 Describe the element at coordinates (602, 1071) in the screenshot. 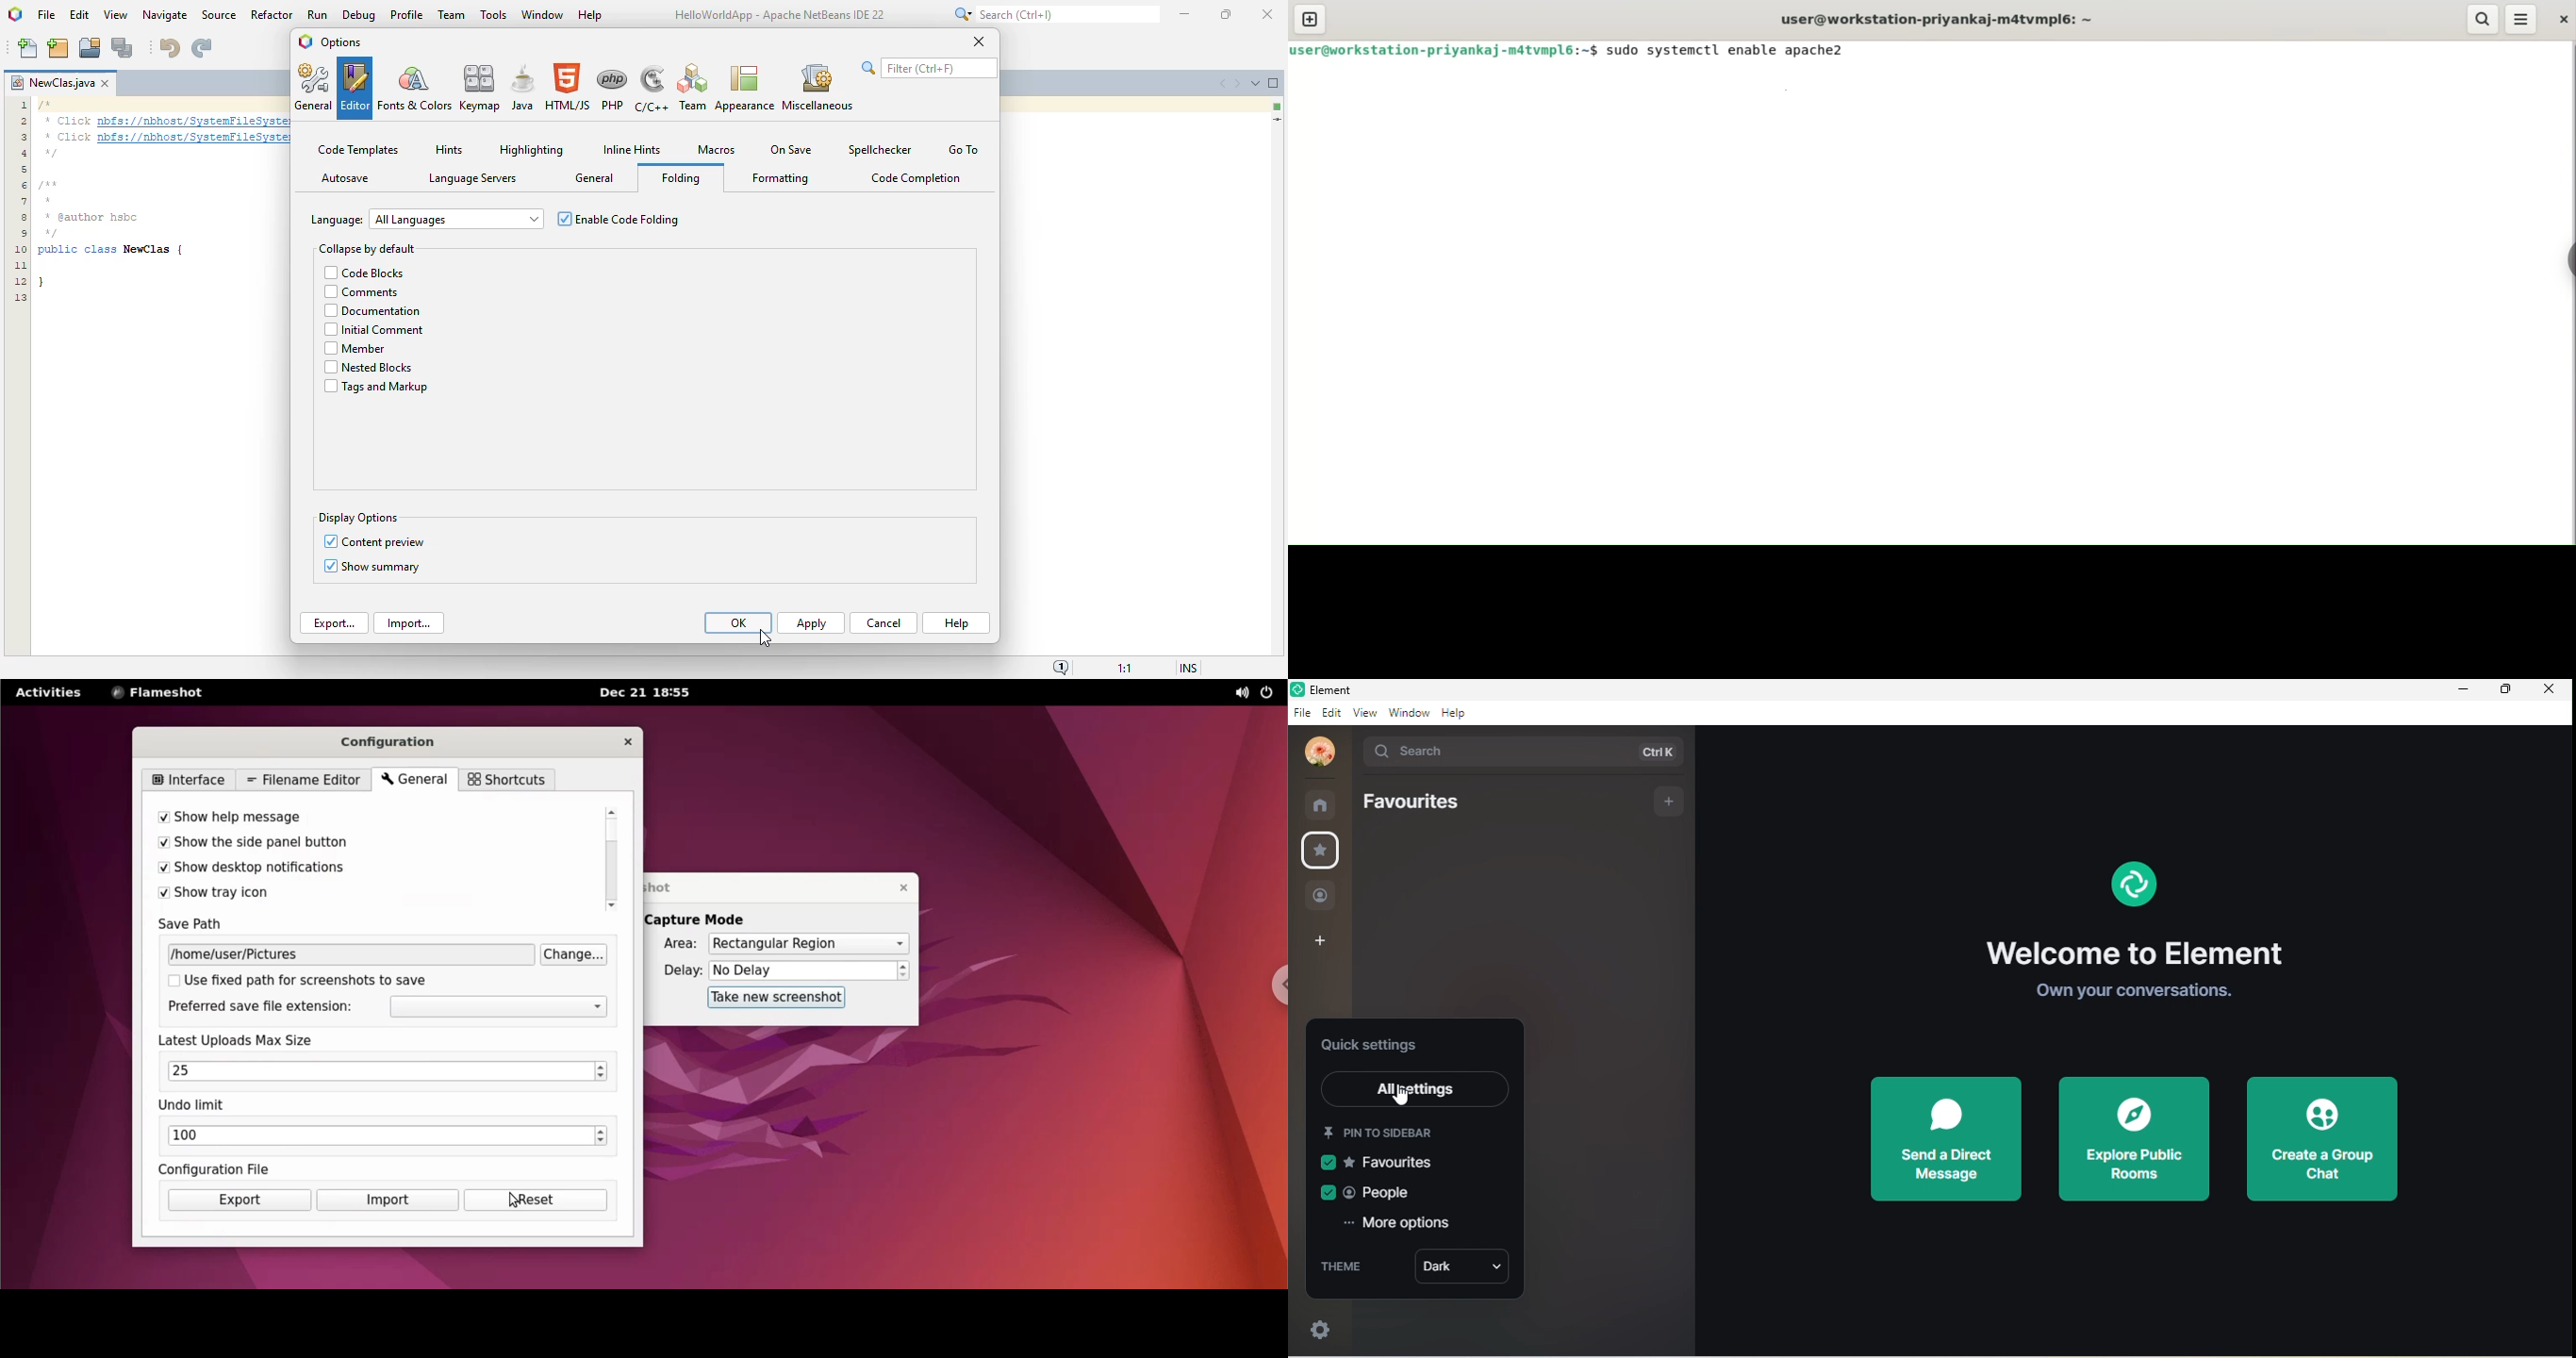

I see `increment or decrement upload max size` at that location.